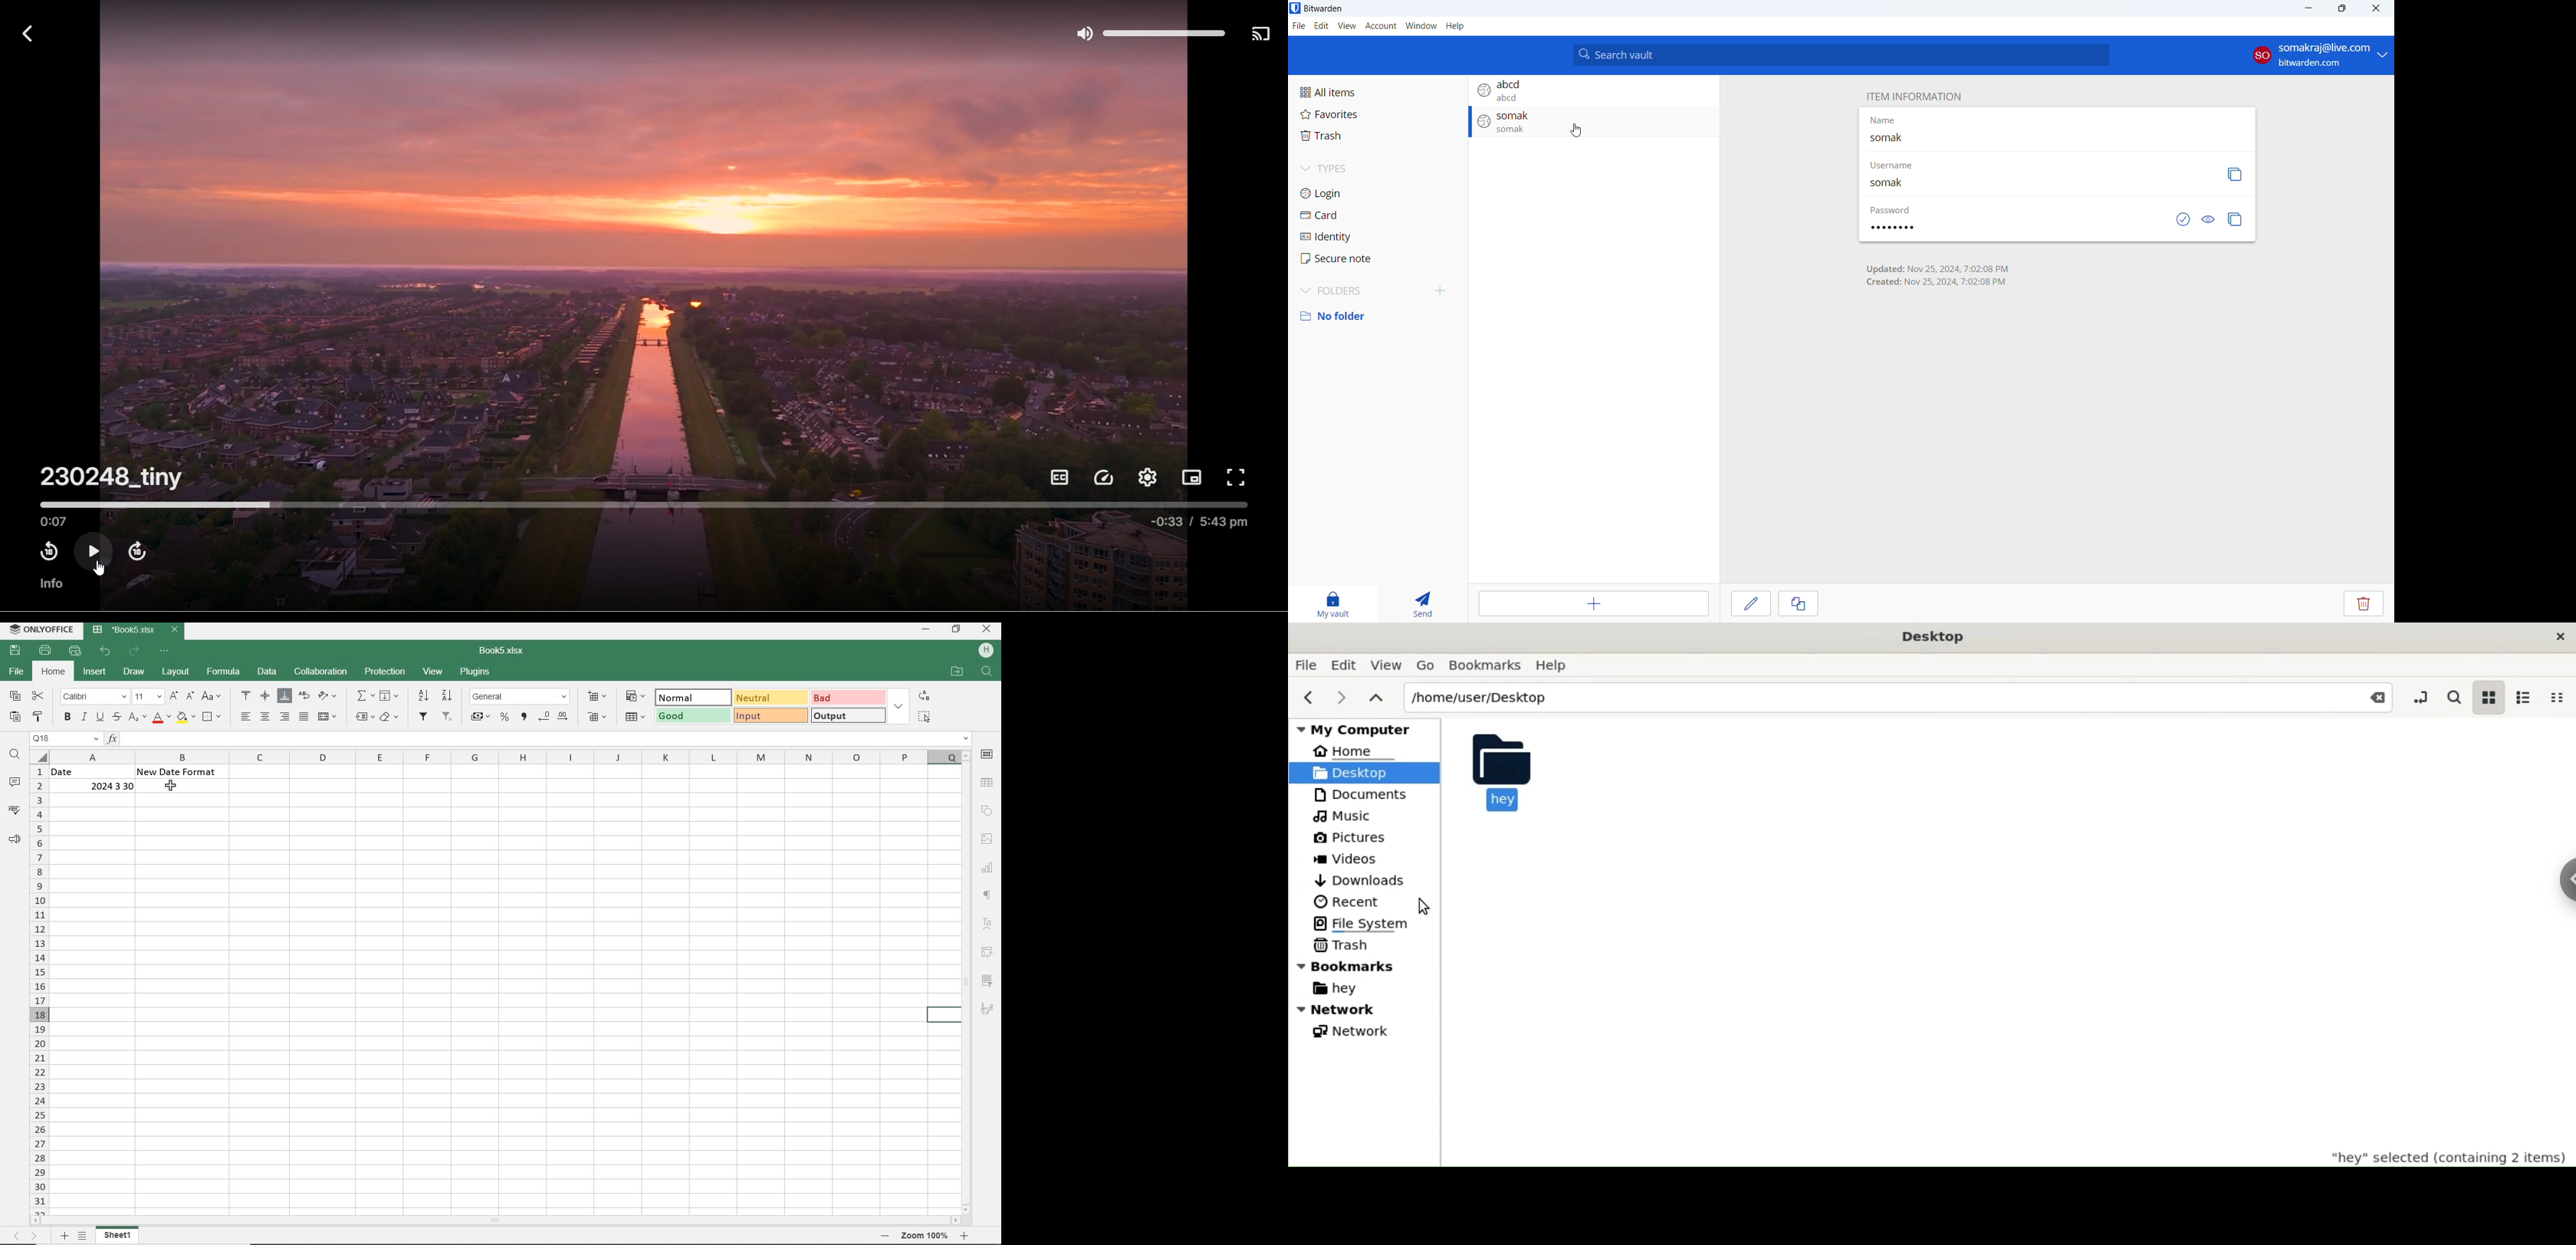  What do you see at coordinates (268, 672) in the screenshot?
I see `DATA` at bounding box center [268, 672].